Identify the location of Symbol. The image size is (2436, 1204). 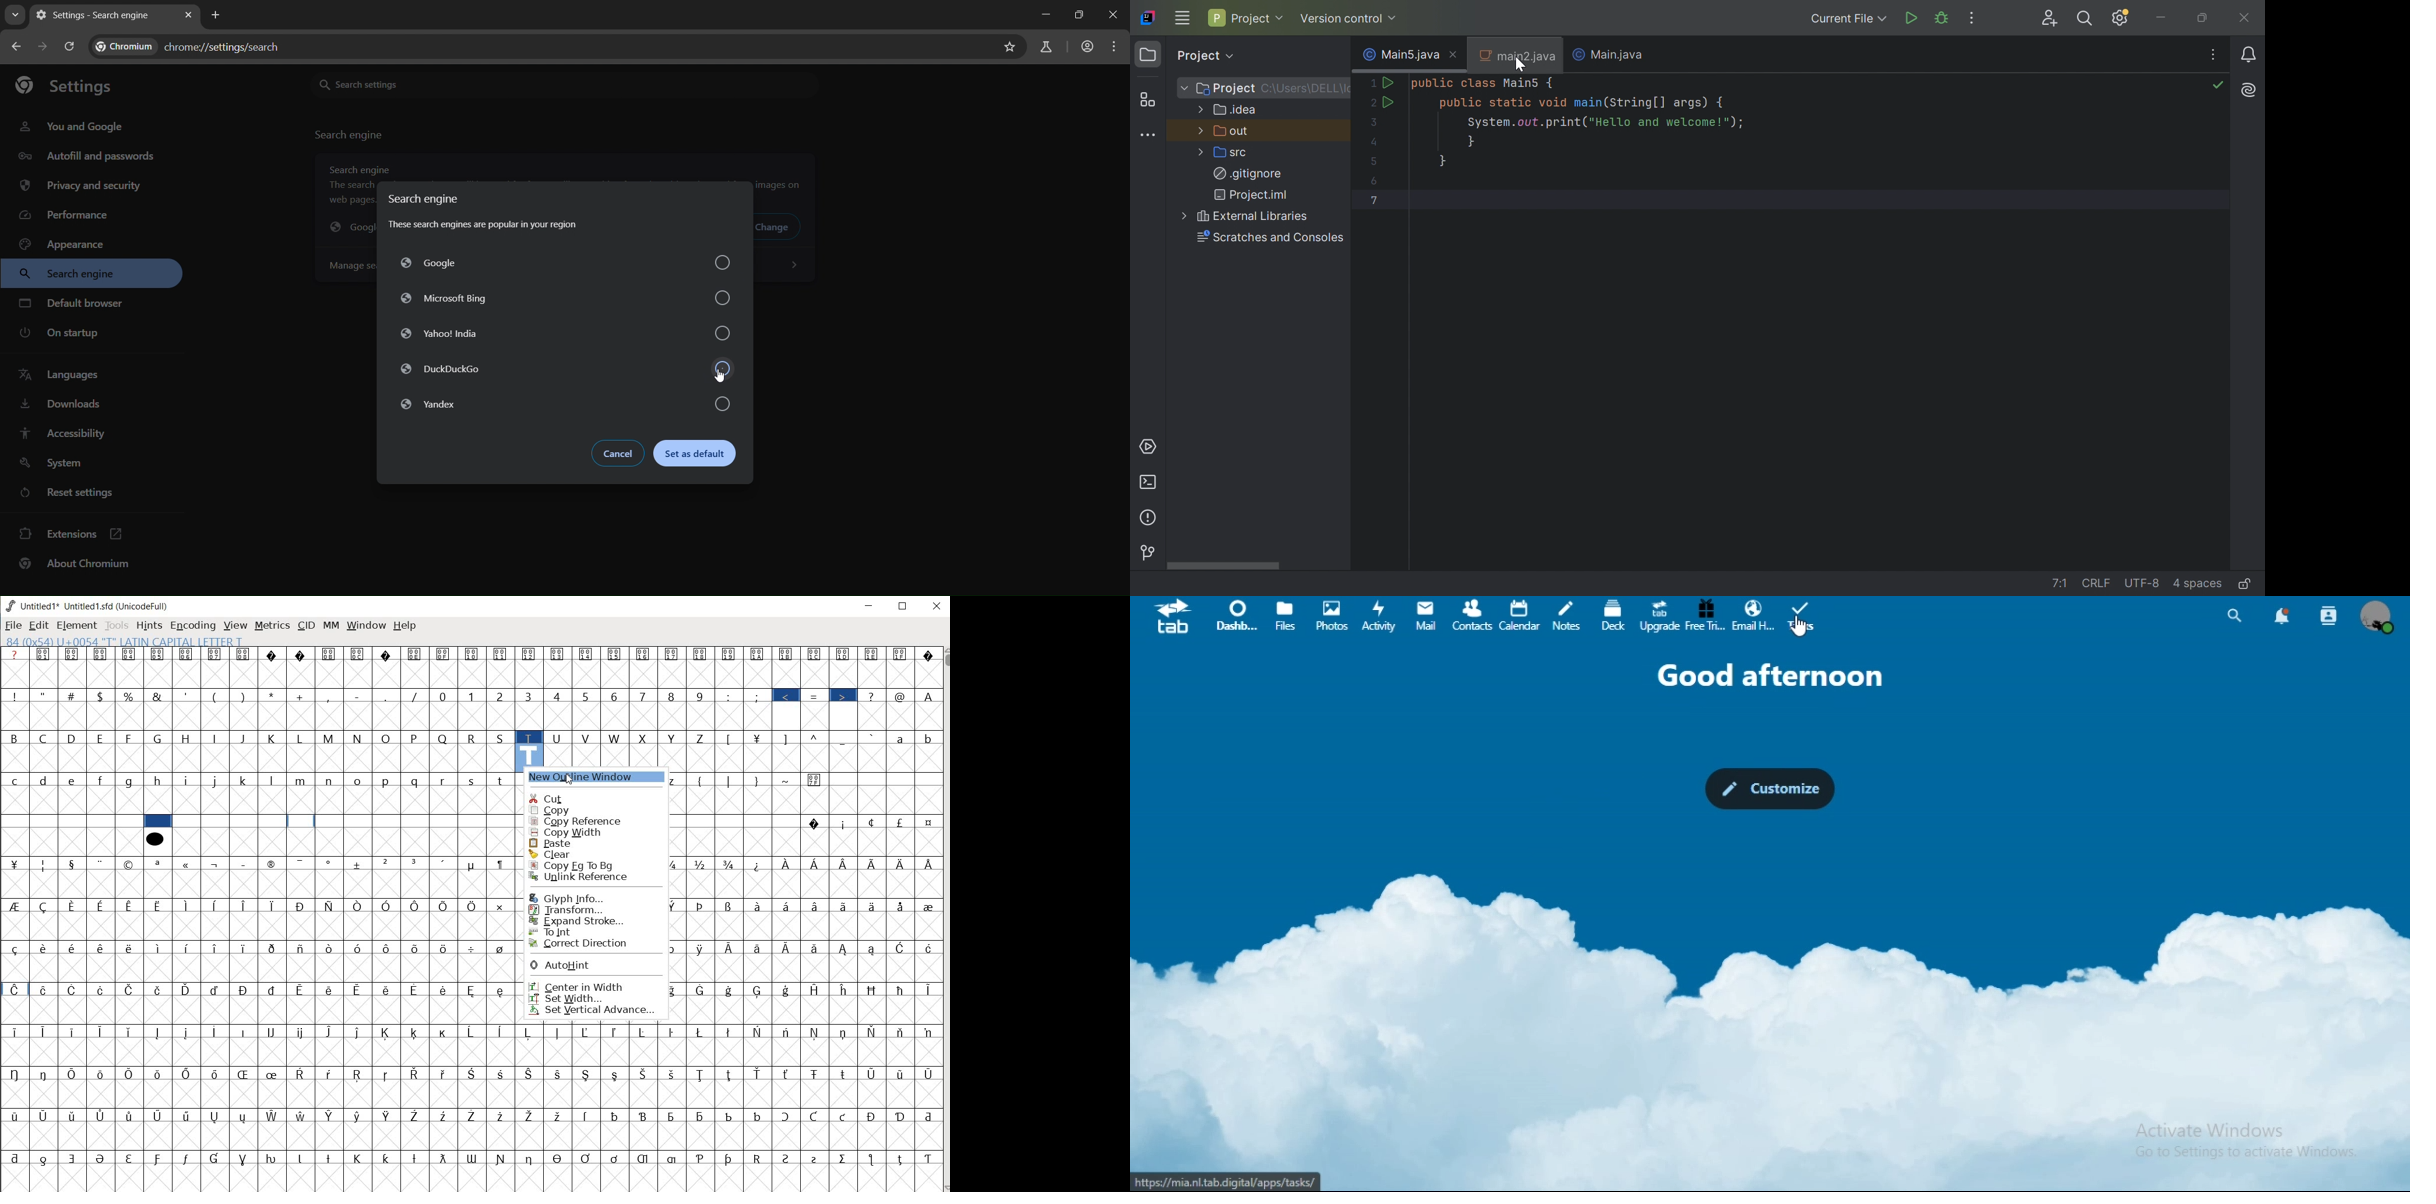
(927, 1032).